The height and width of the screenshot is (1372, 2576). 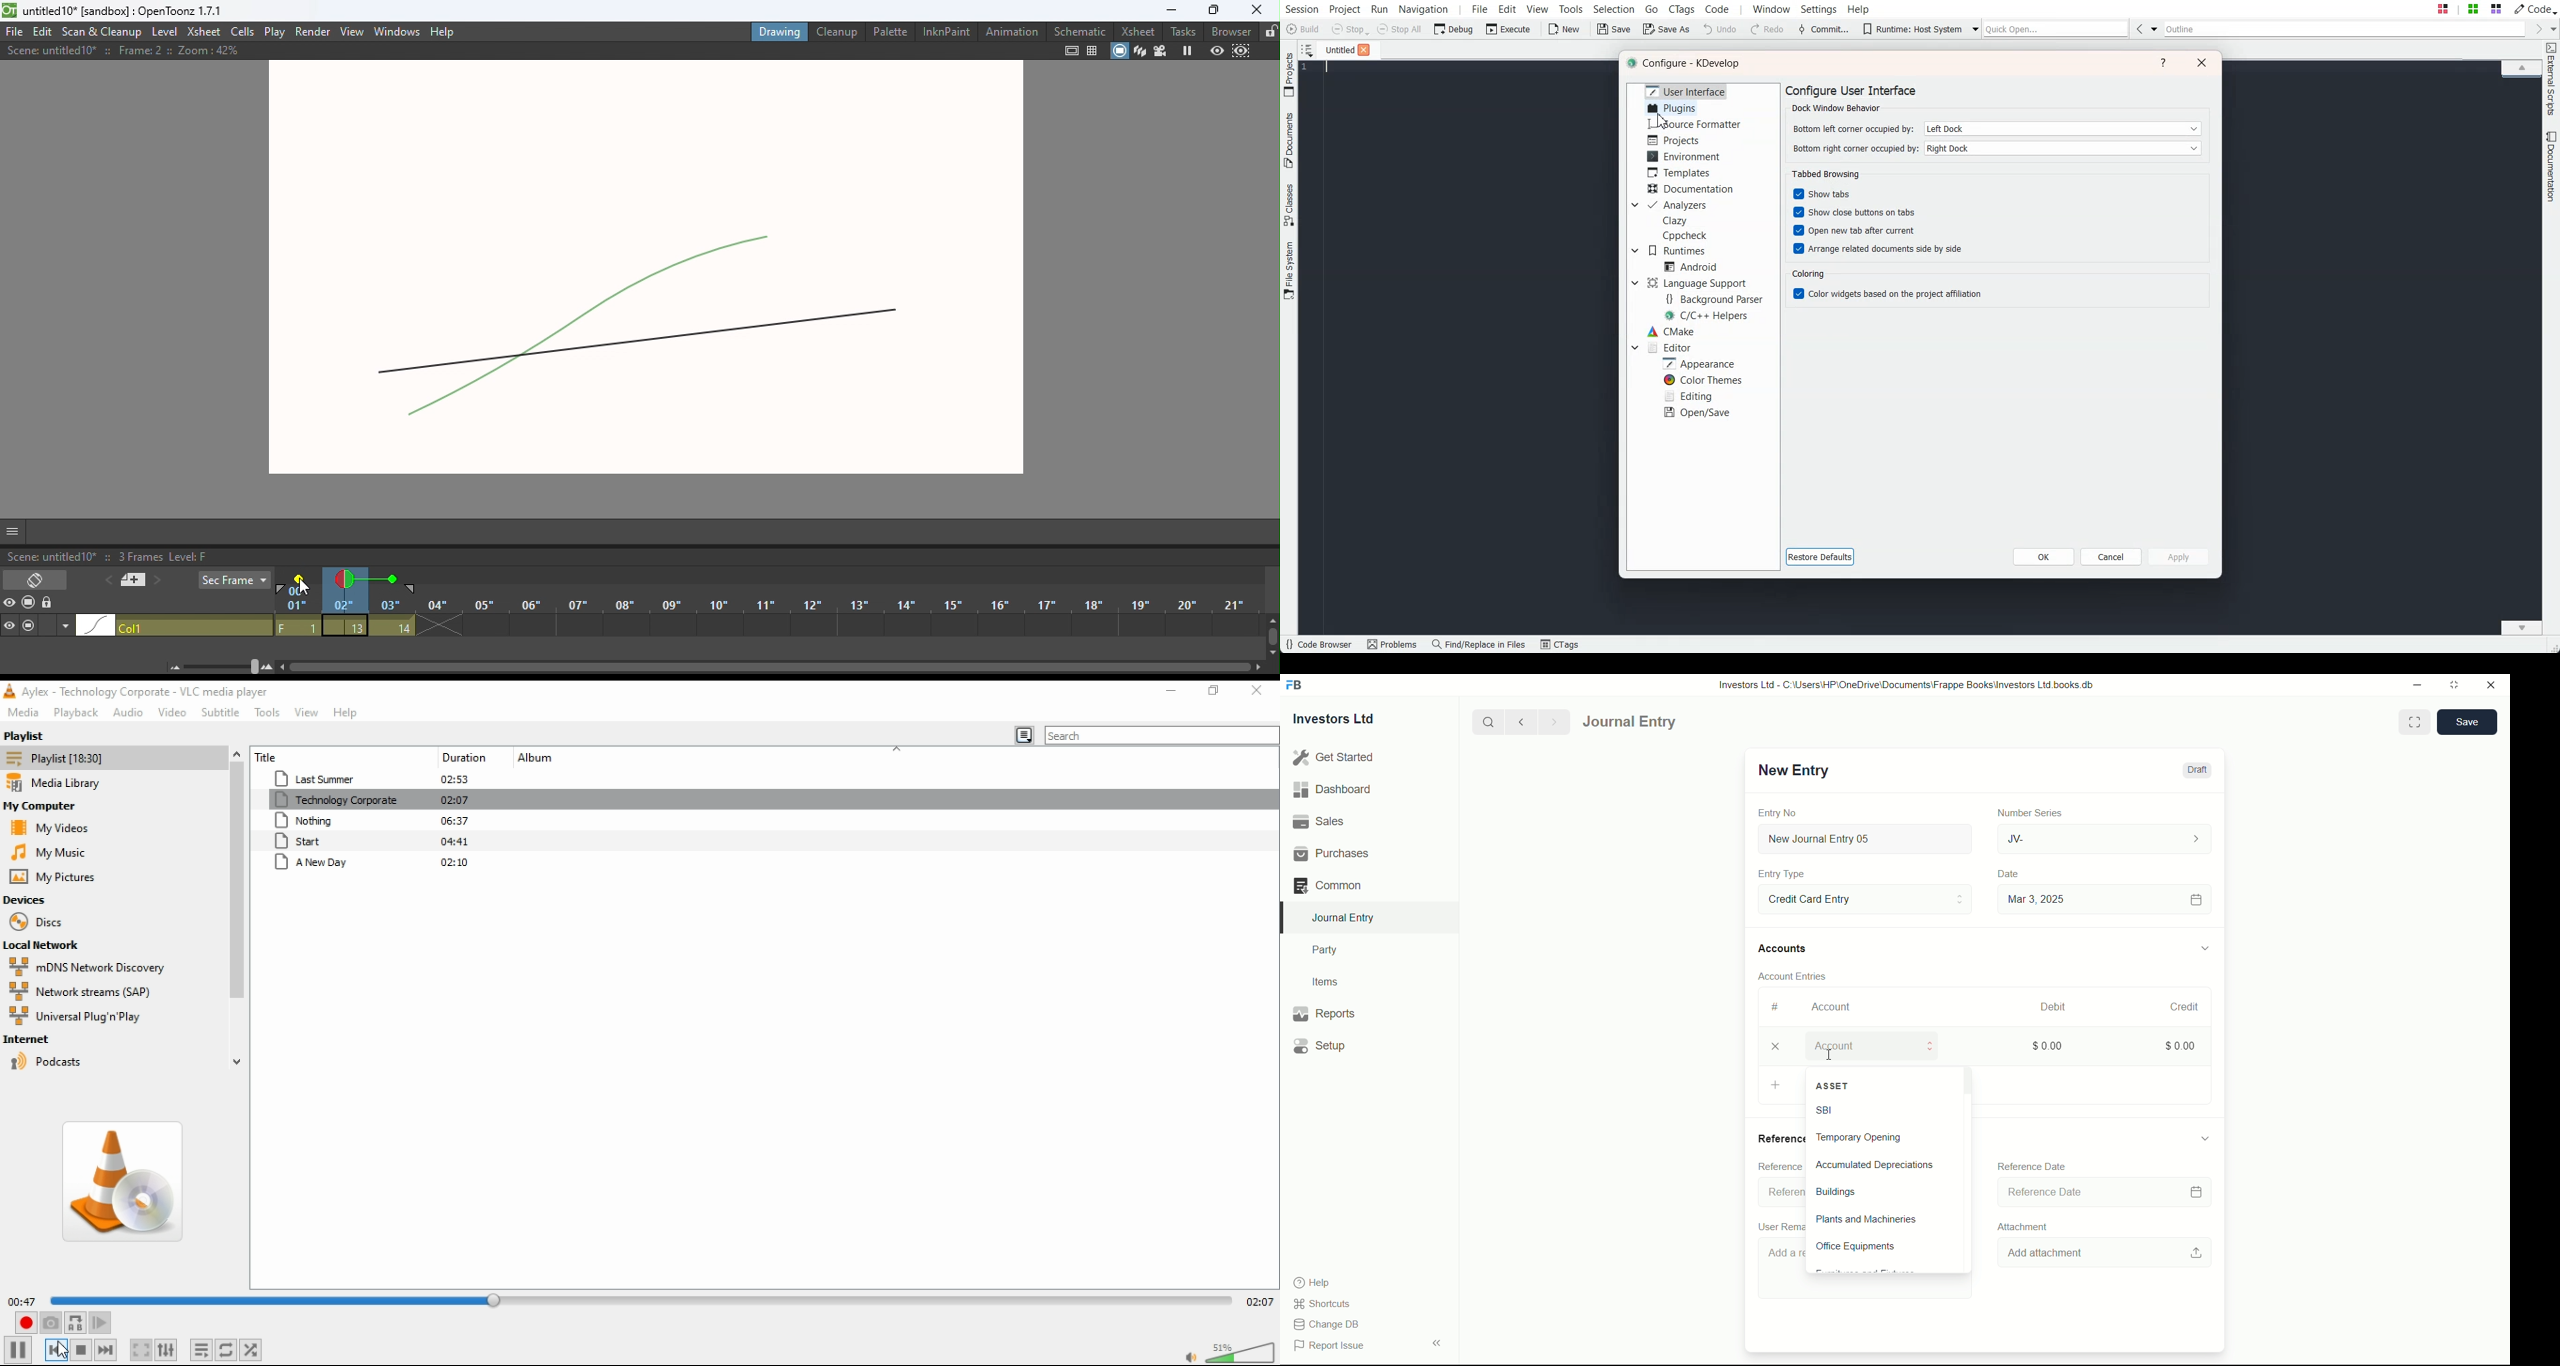 What do you see at coordinates (2468, 722) in the screenshot?
I see `save` at bounding box center [2468, 722].